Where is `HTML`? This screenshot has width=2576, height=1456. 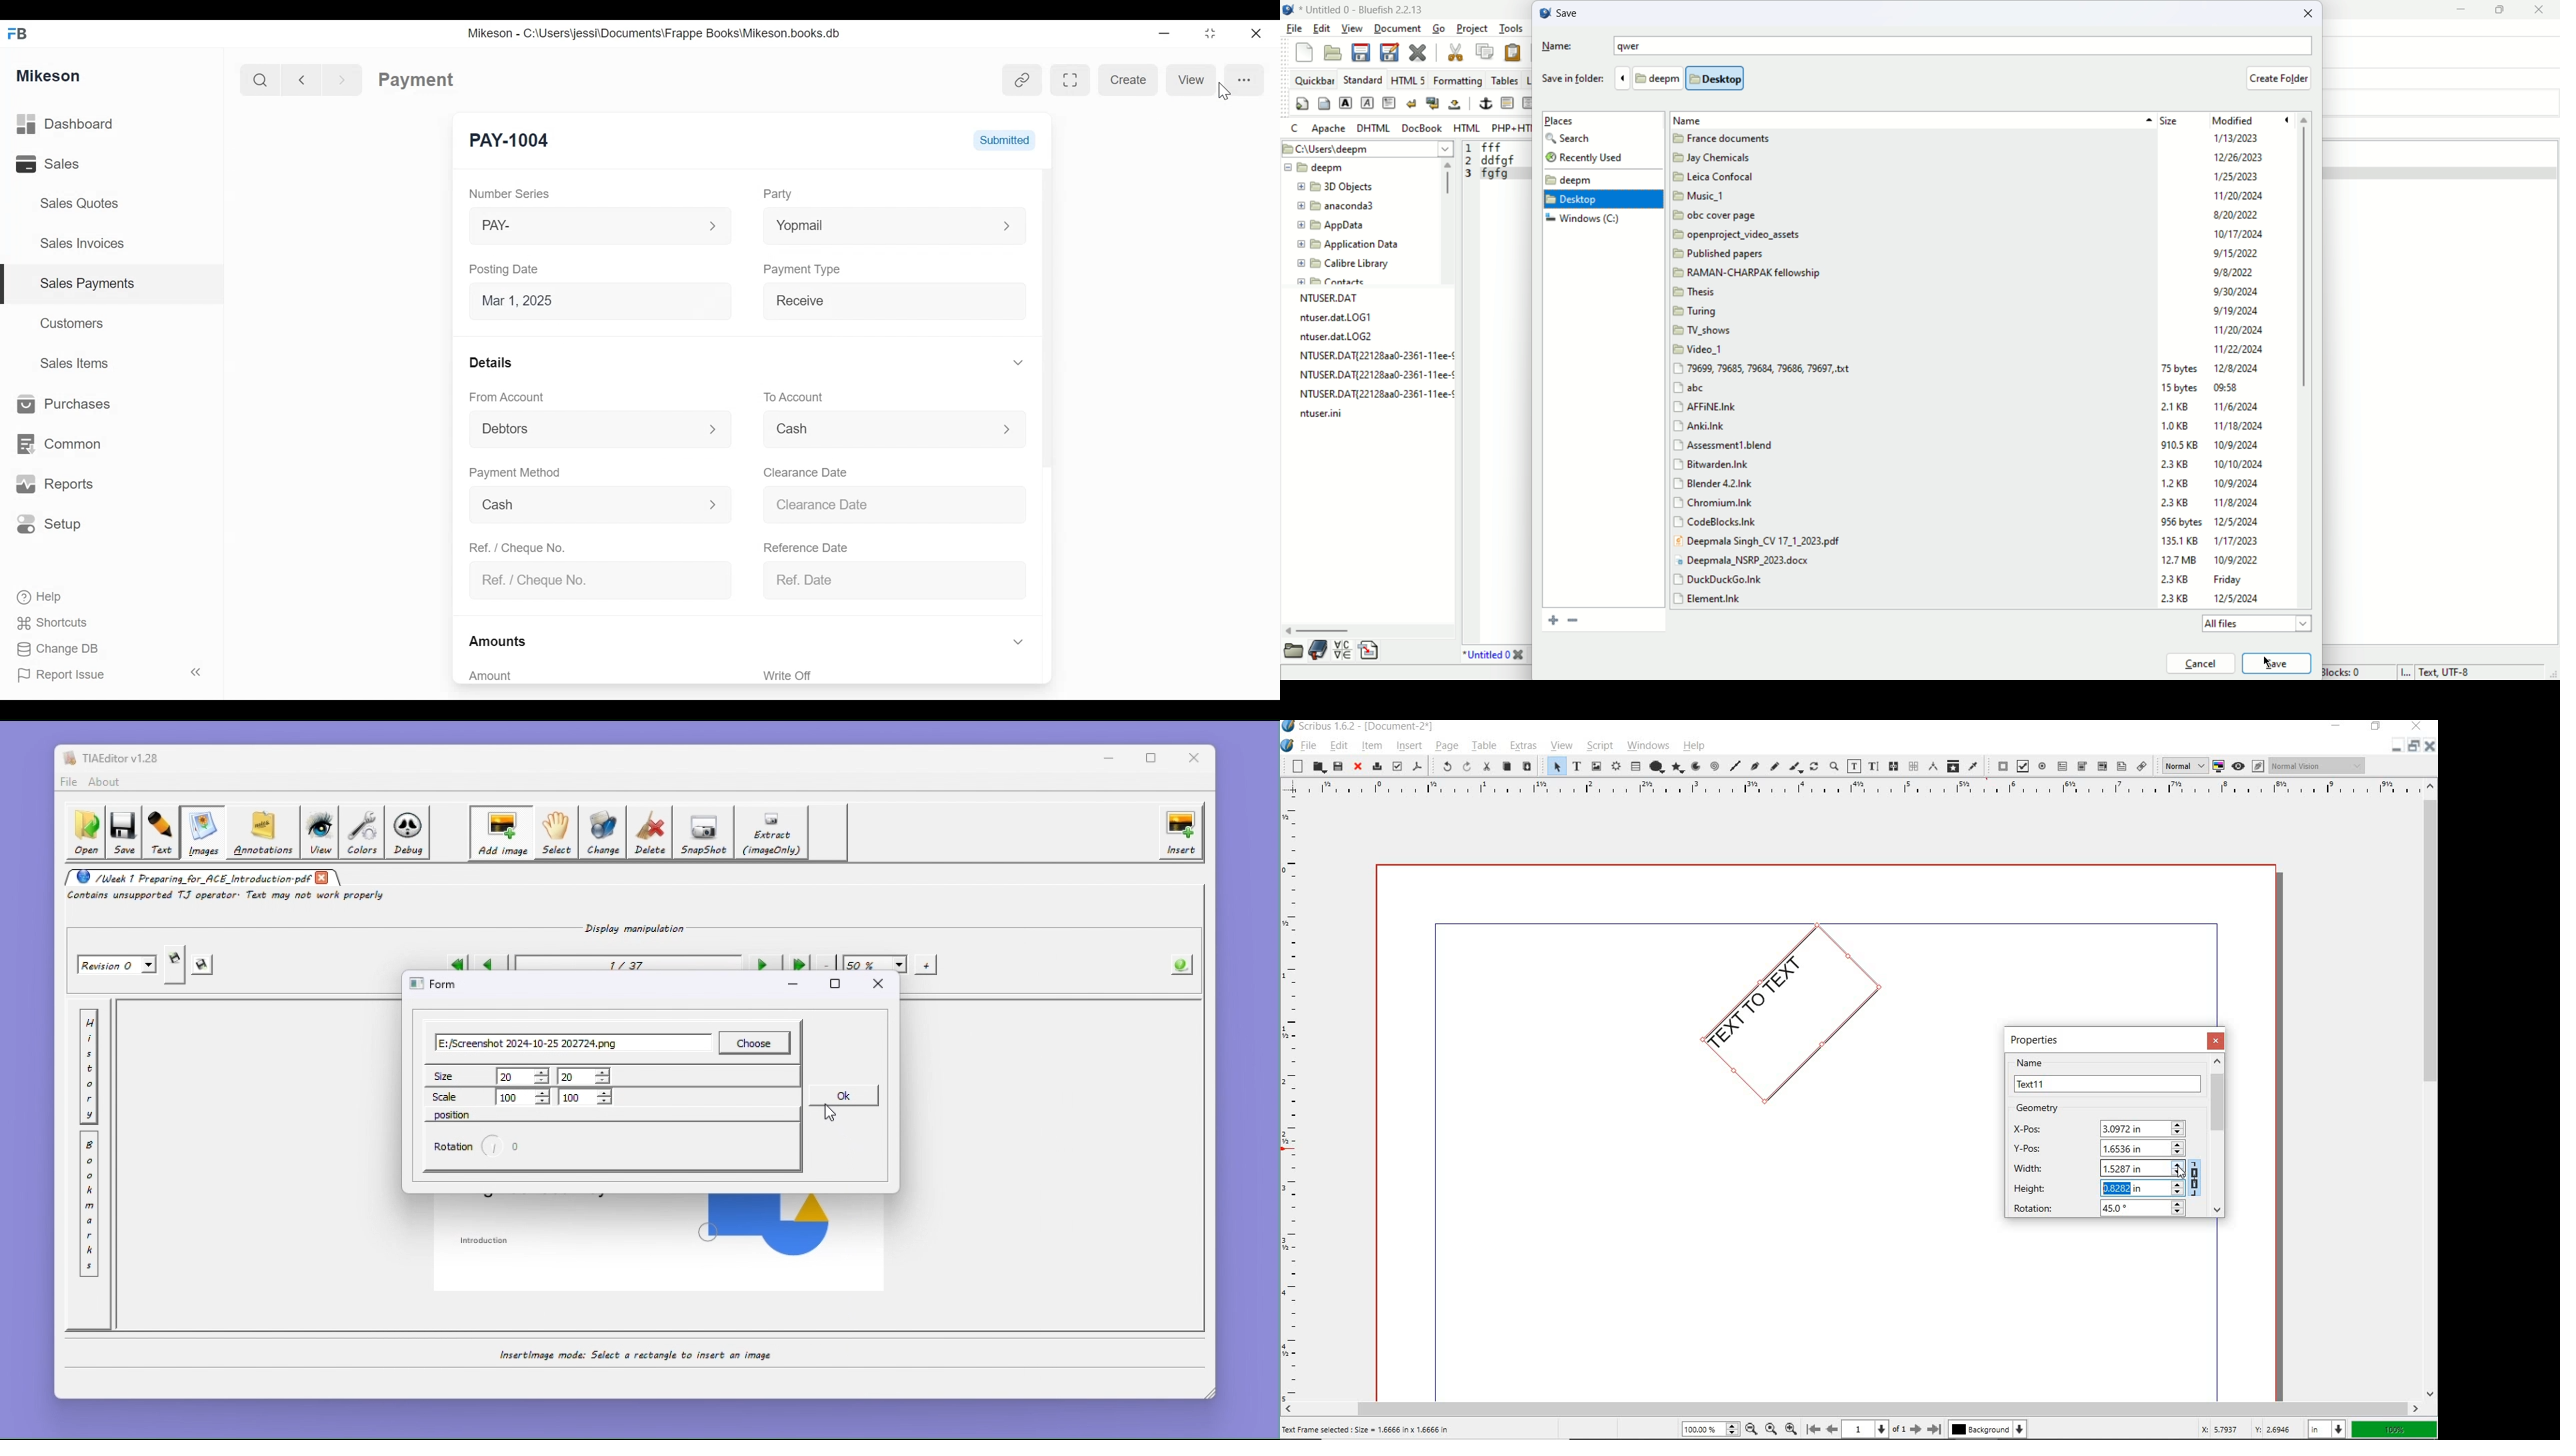
HTML is located at coordinates (1466, 127).